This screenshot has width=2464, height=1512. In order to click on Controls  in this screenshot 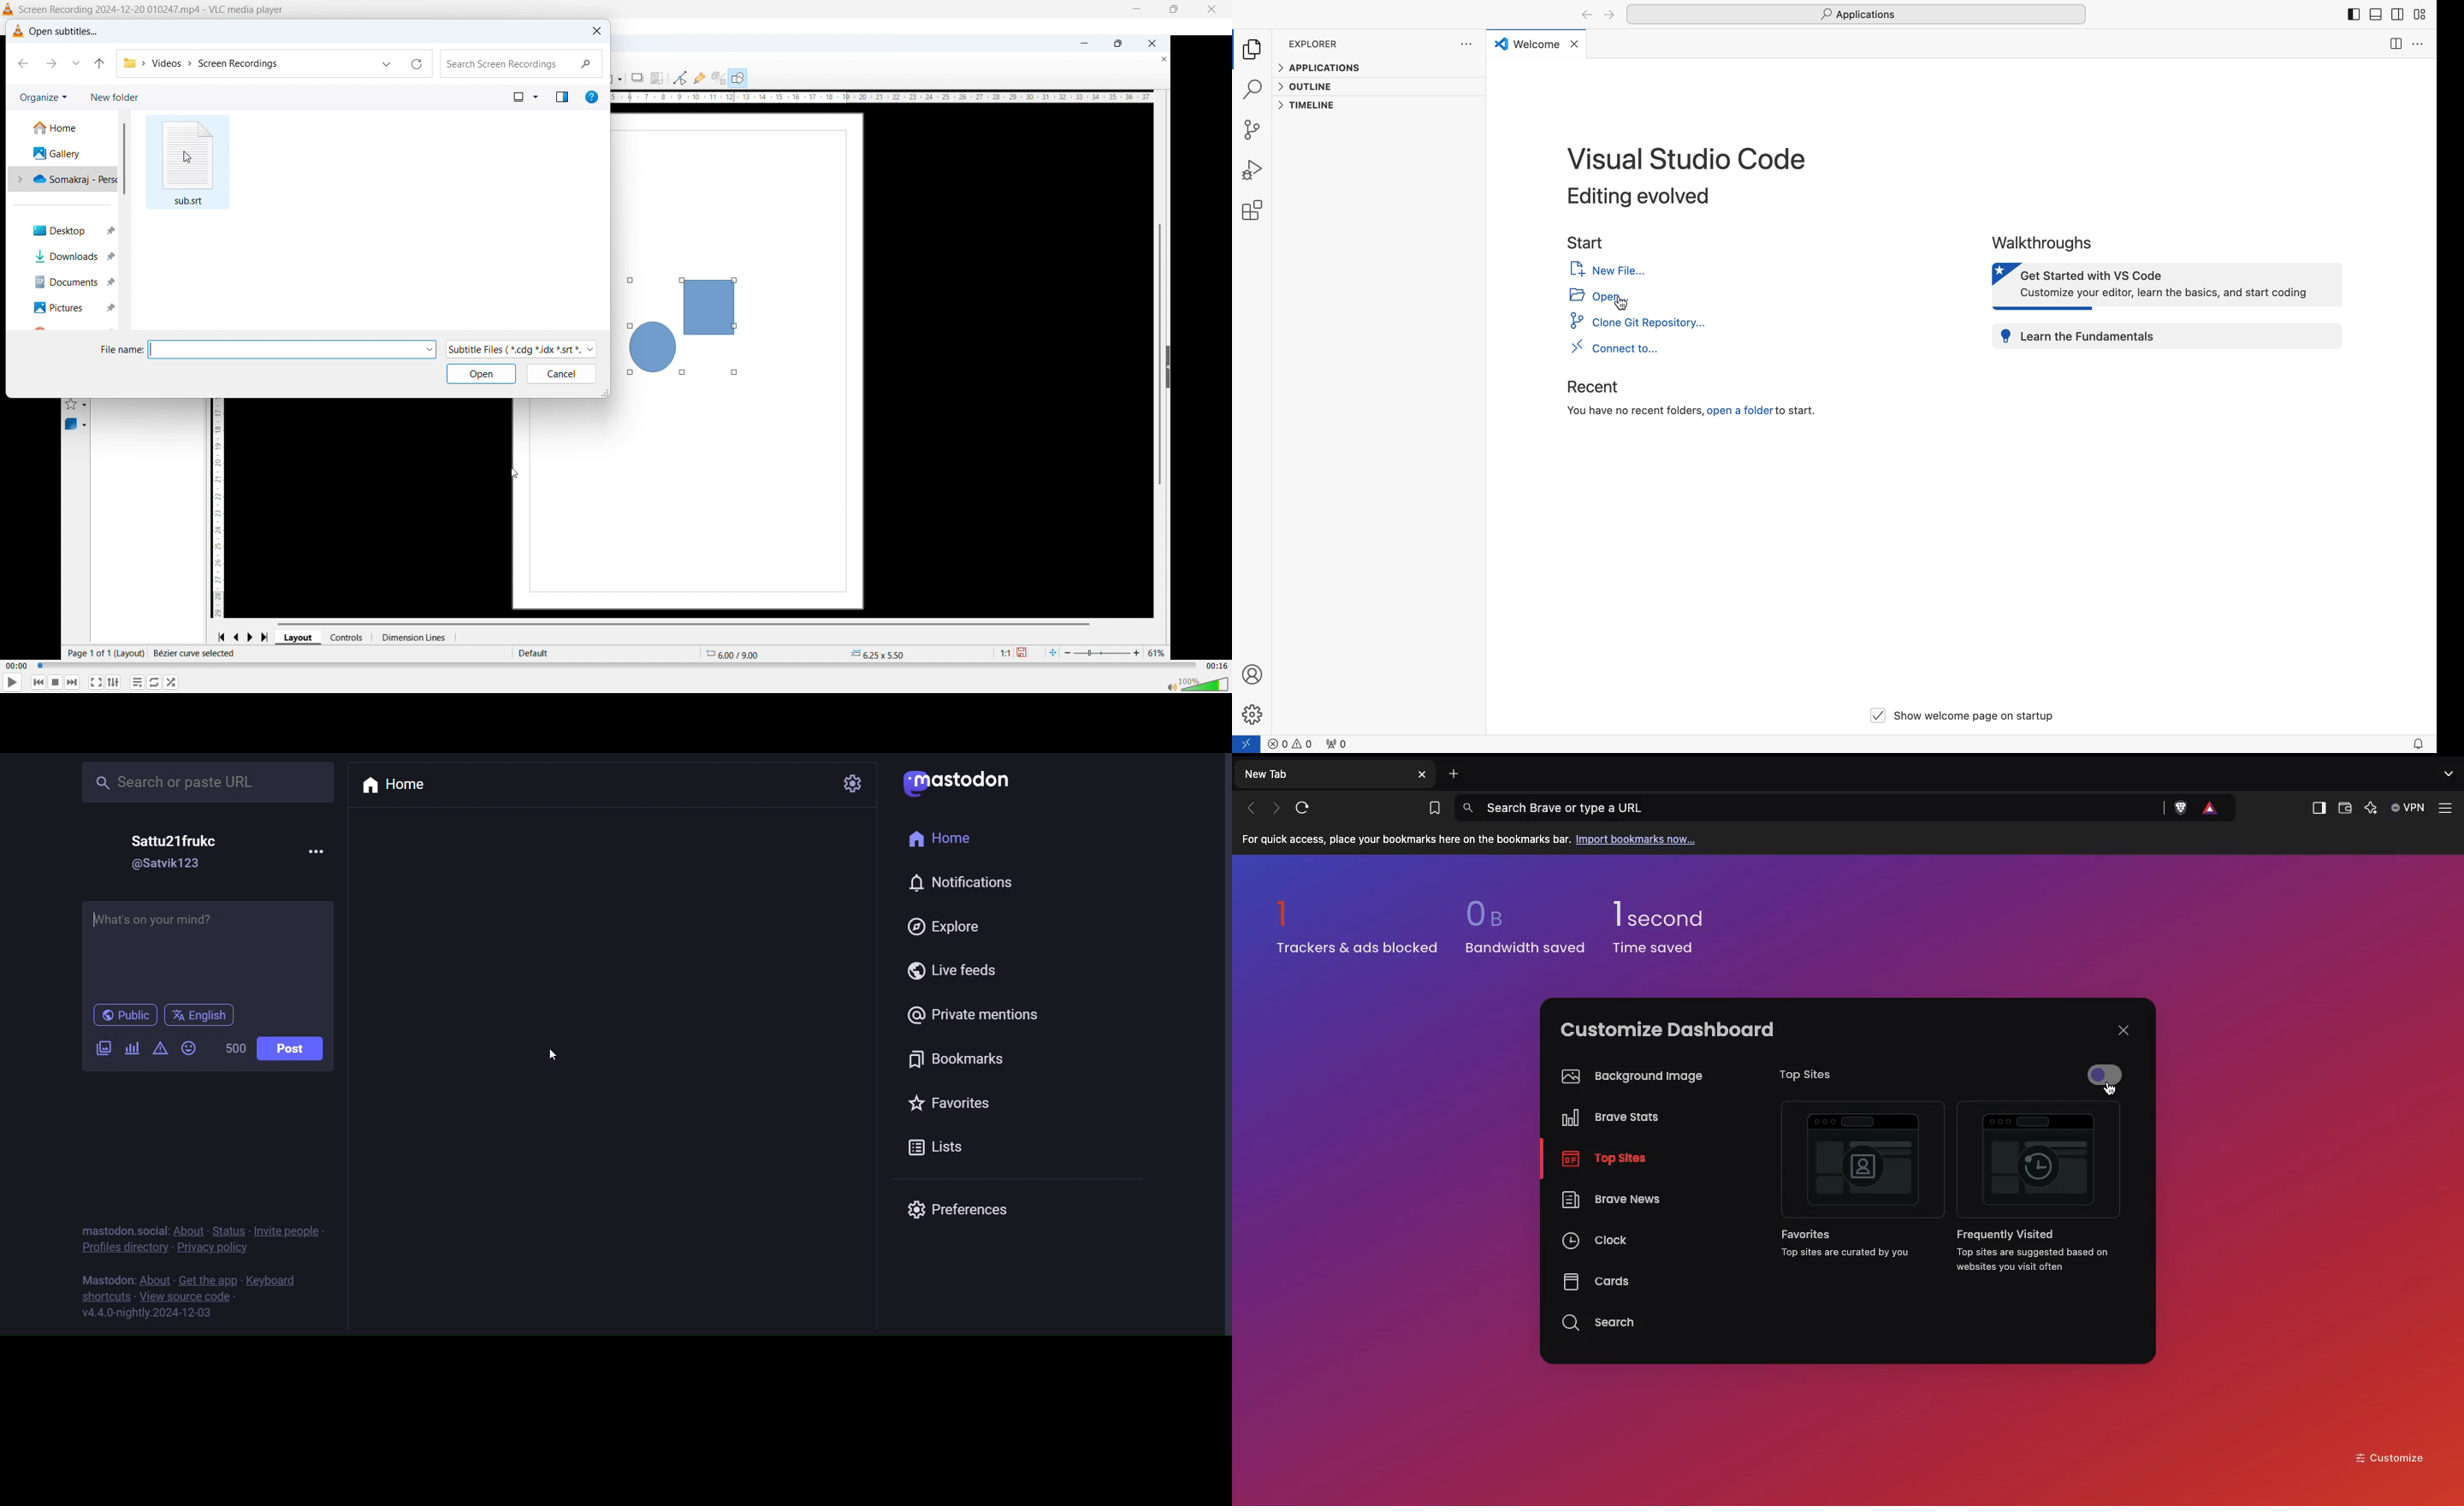, I will do `click(351, 637)`.